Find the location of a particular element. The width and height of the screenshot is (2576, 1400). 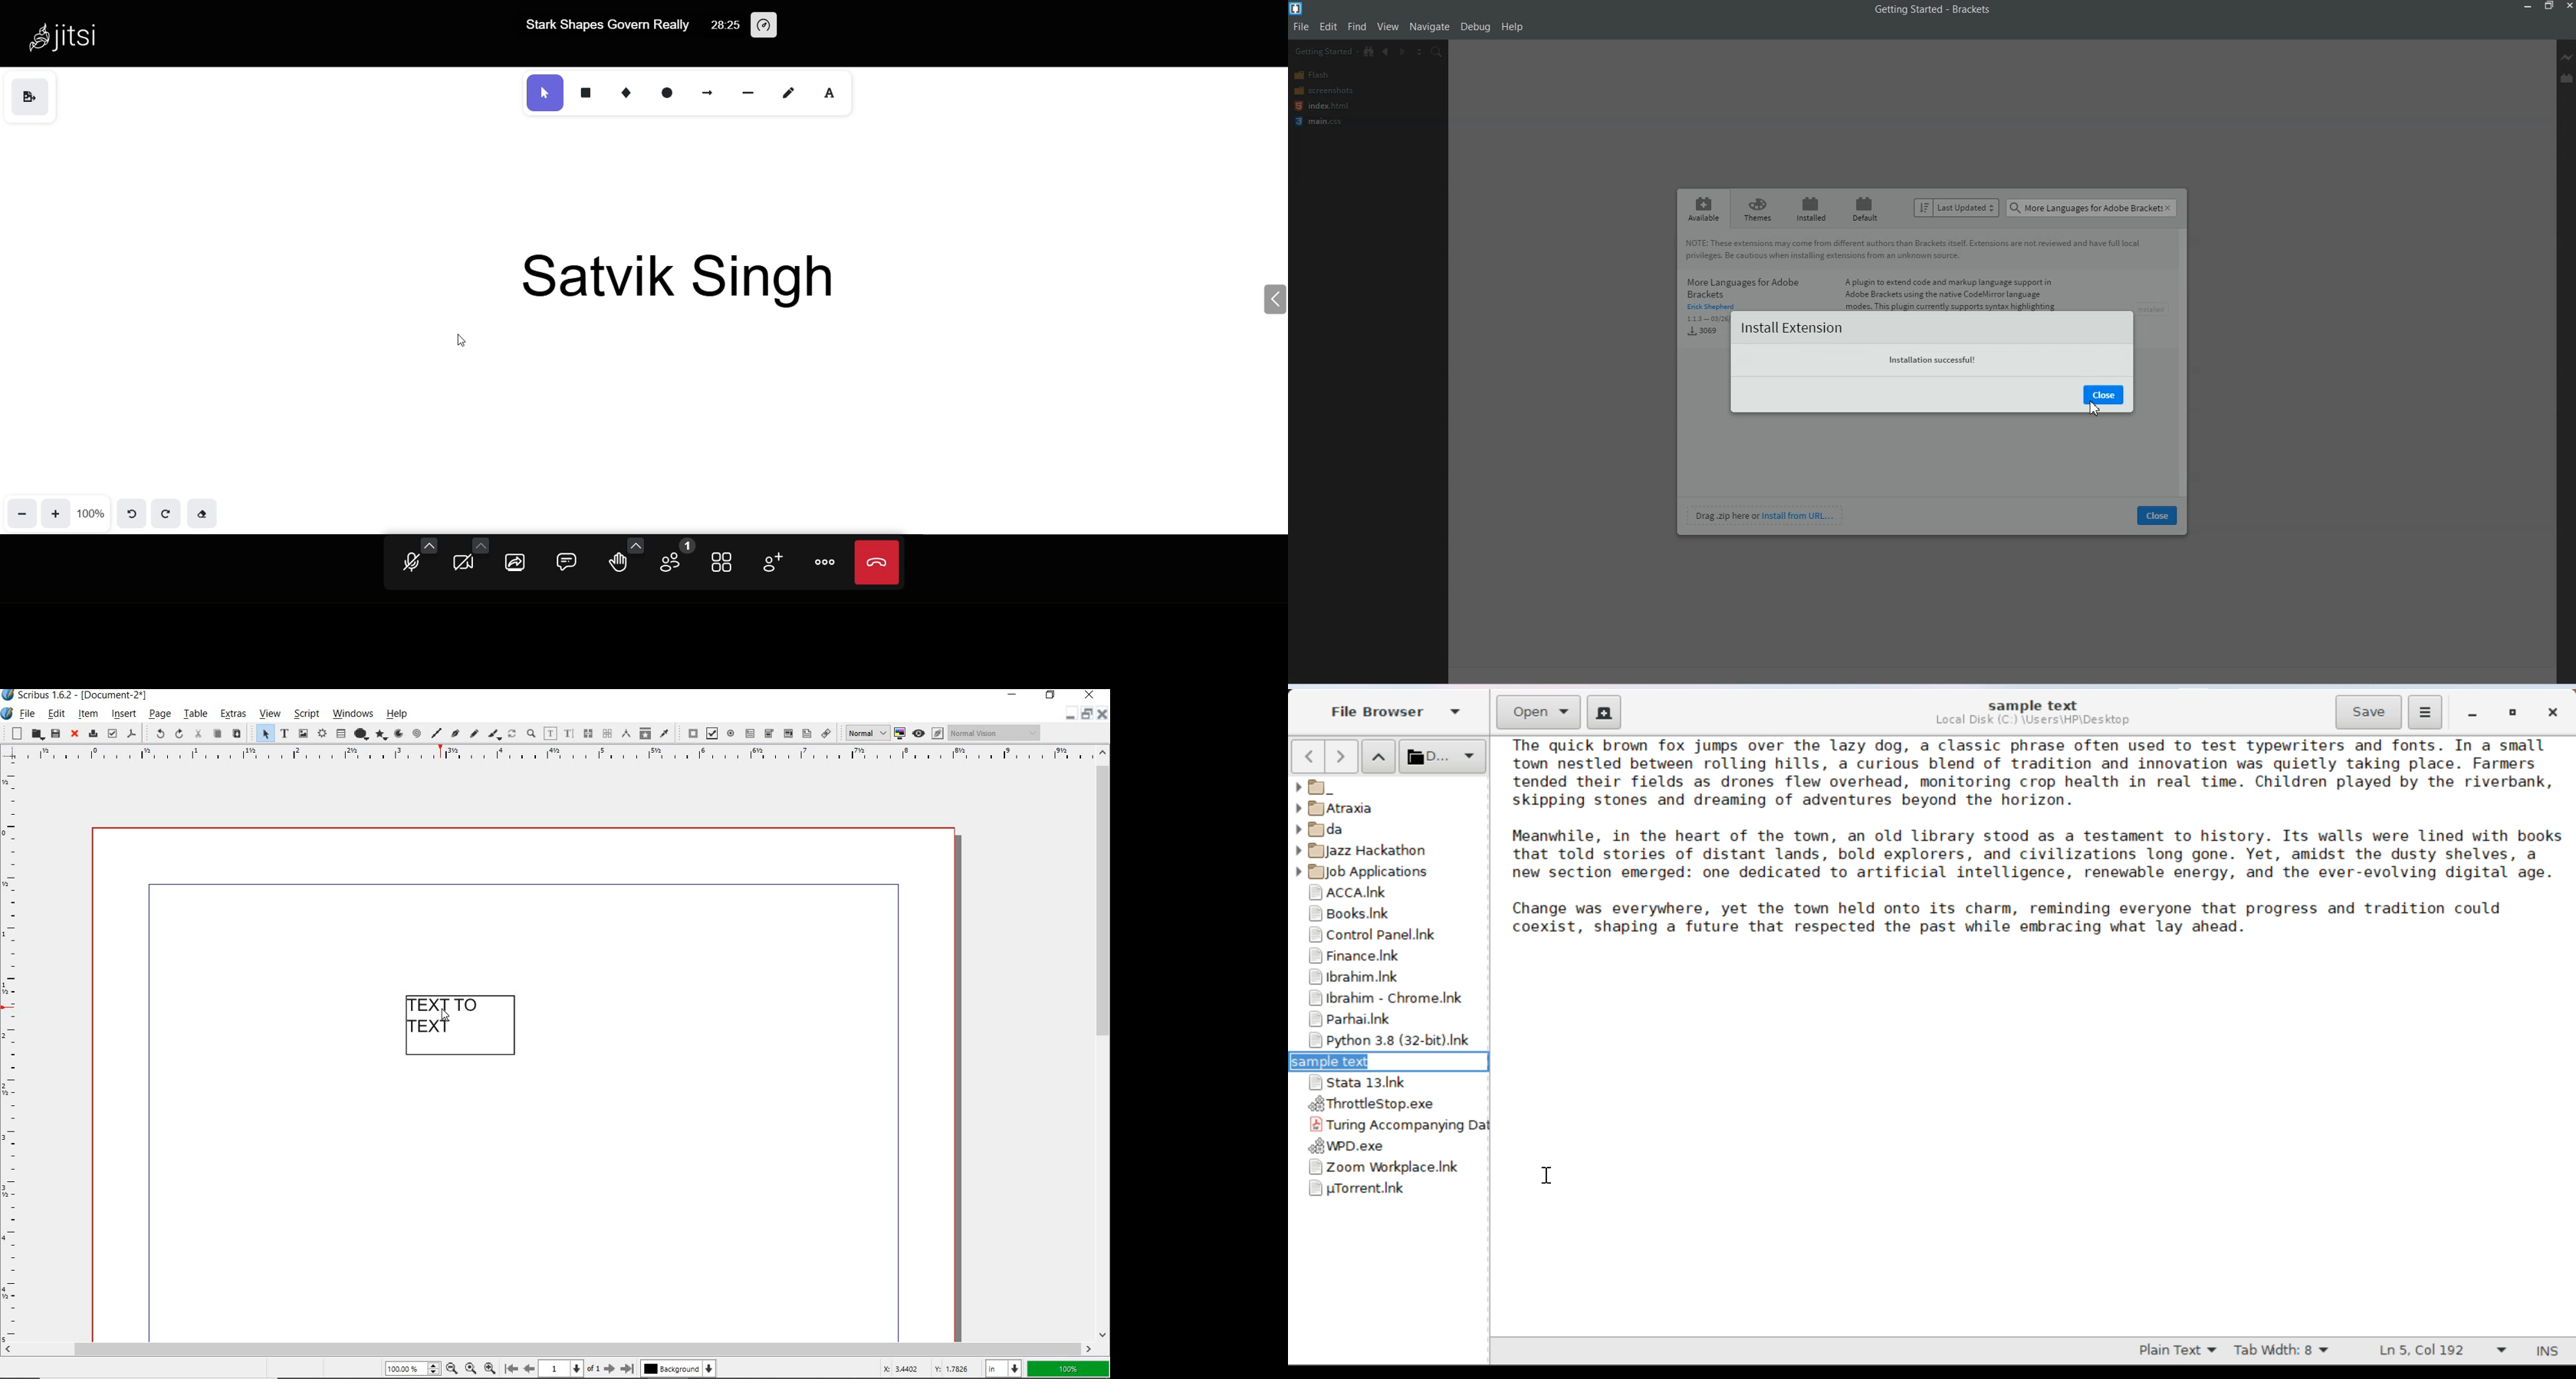

Selected Folder is located at coordinates (1441, 757).